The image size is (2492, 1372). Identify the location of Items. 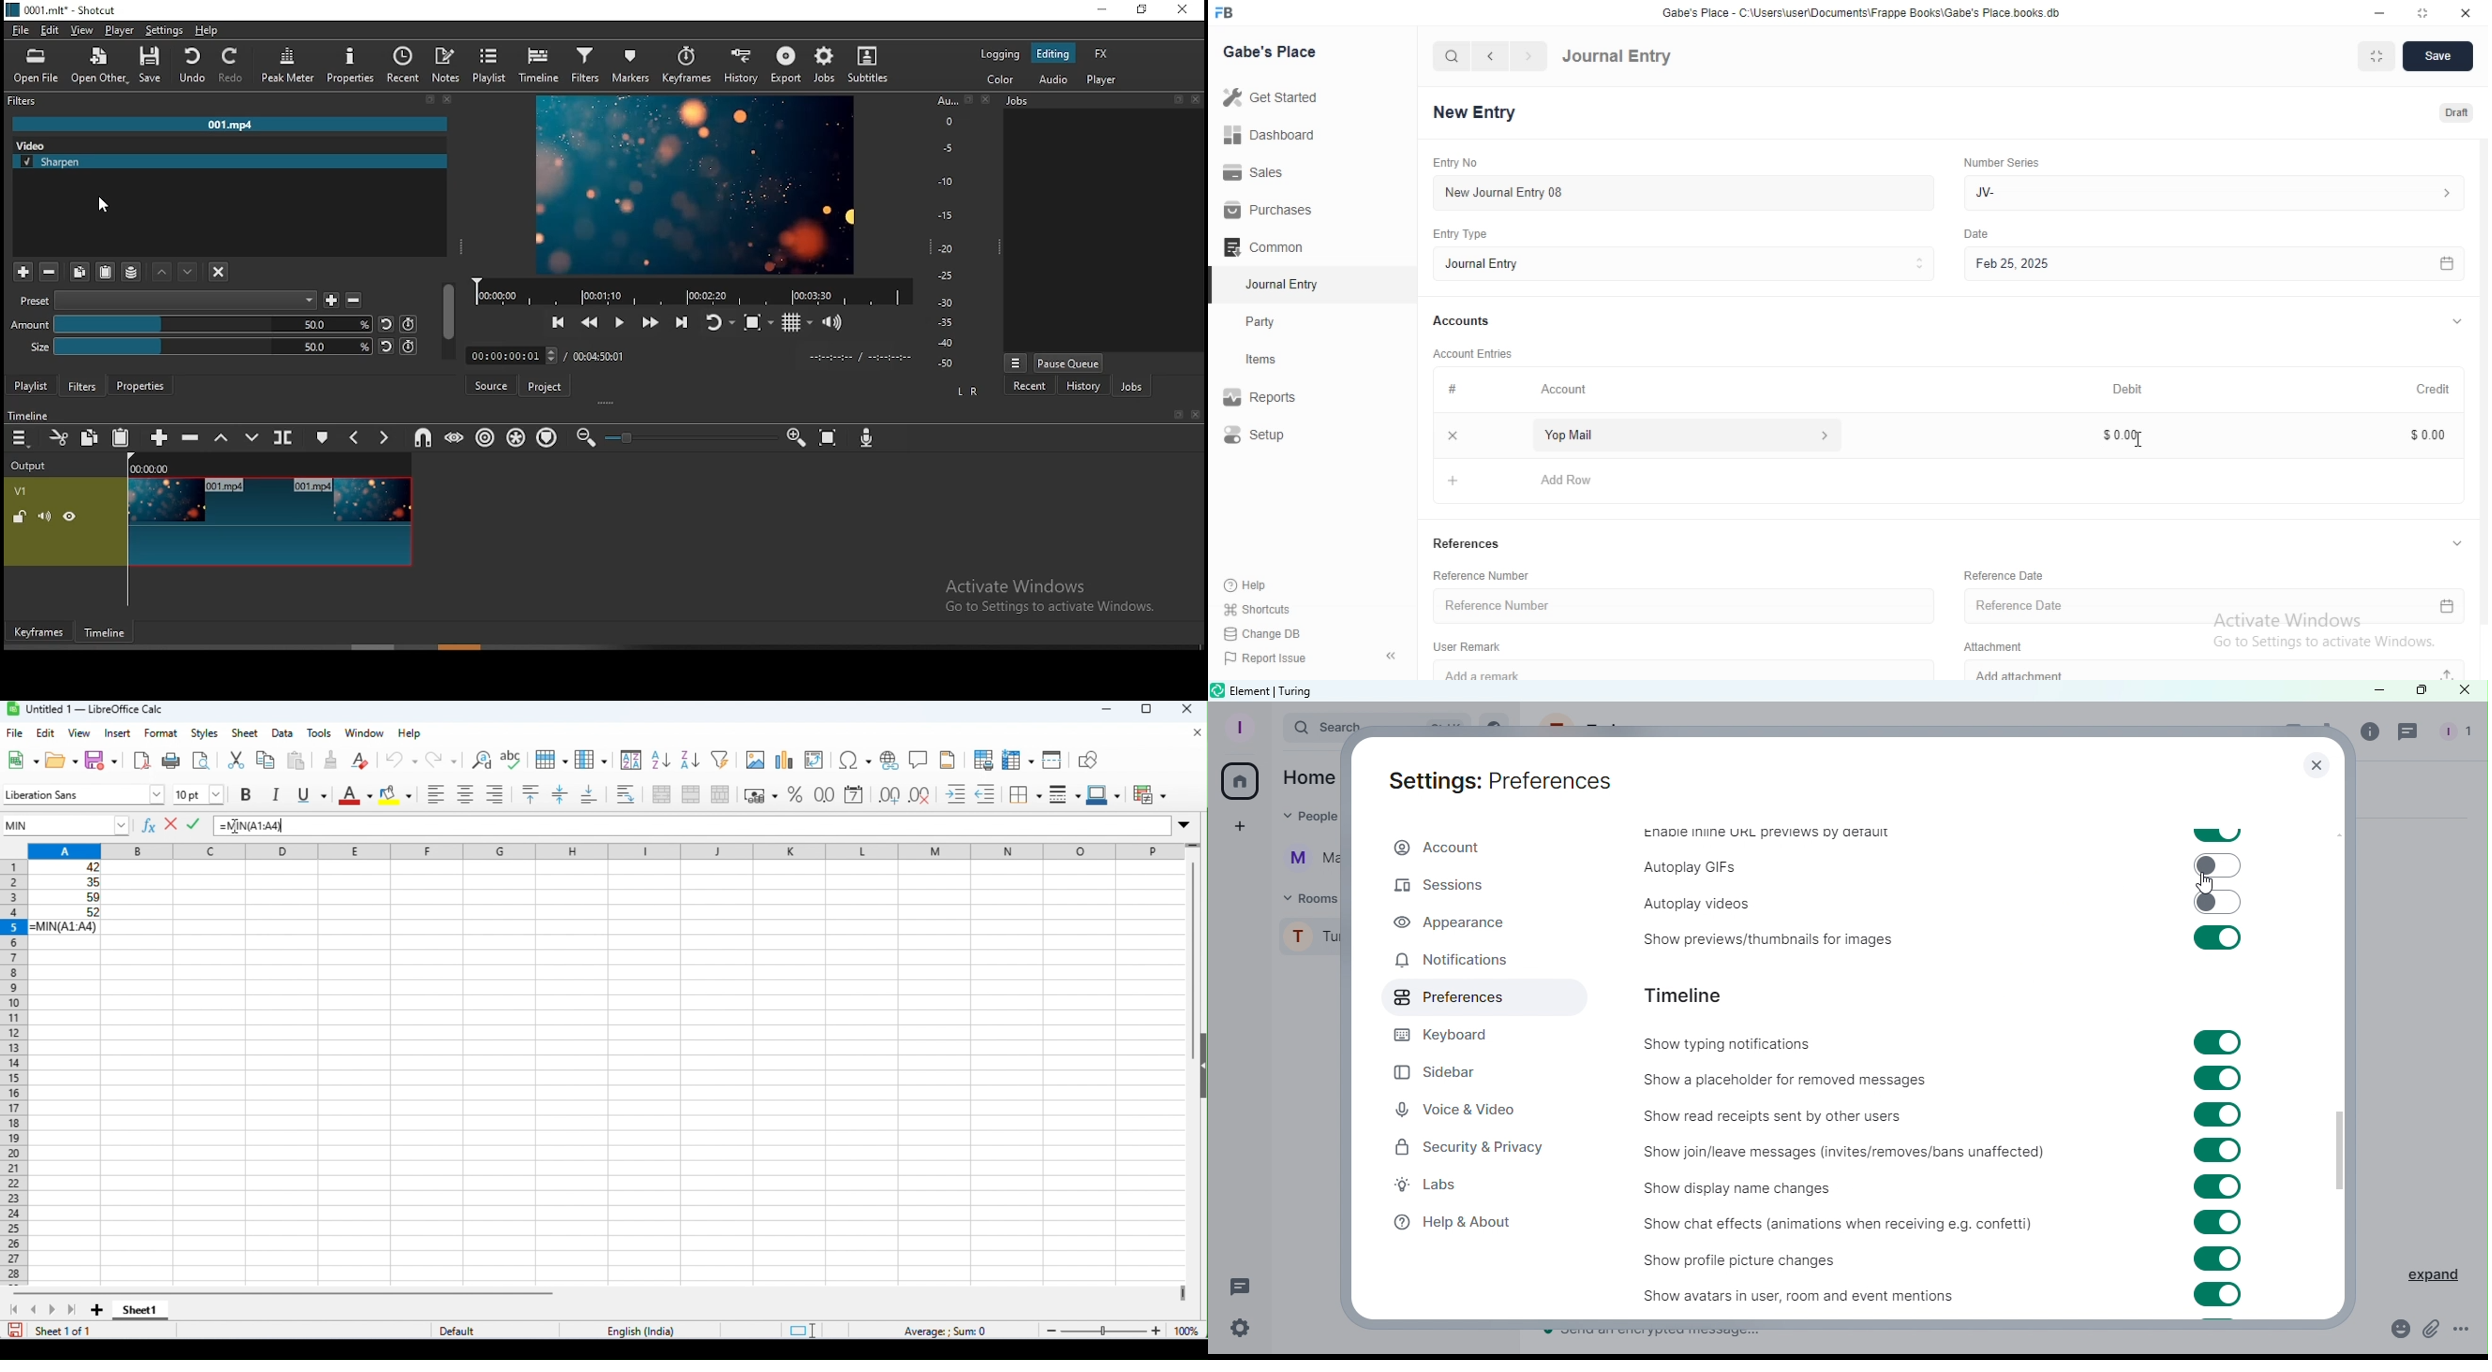
(1280, 361).